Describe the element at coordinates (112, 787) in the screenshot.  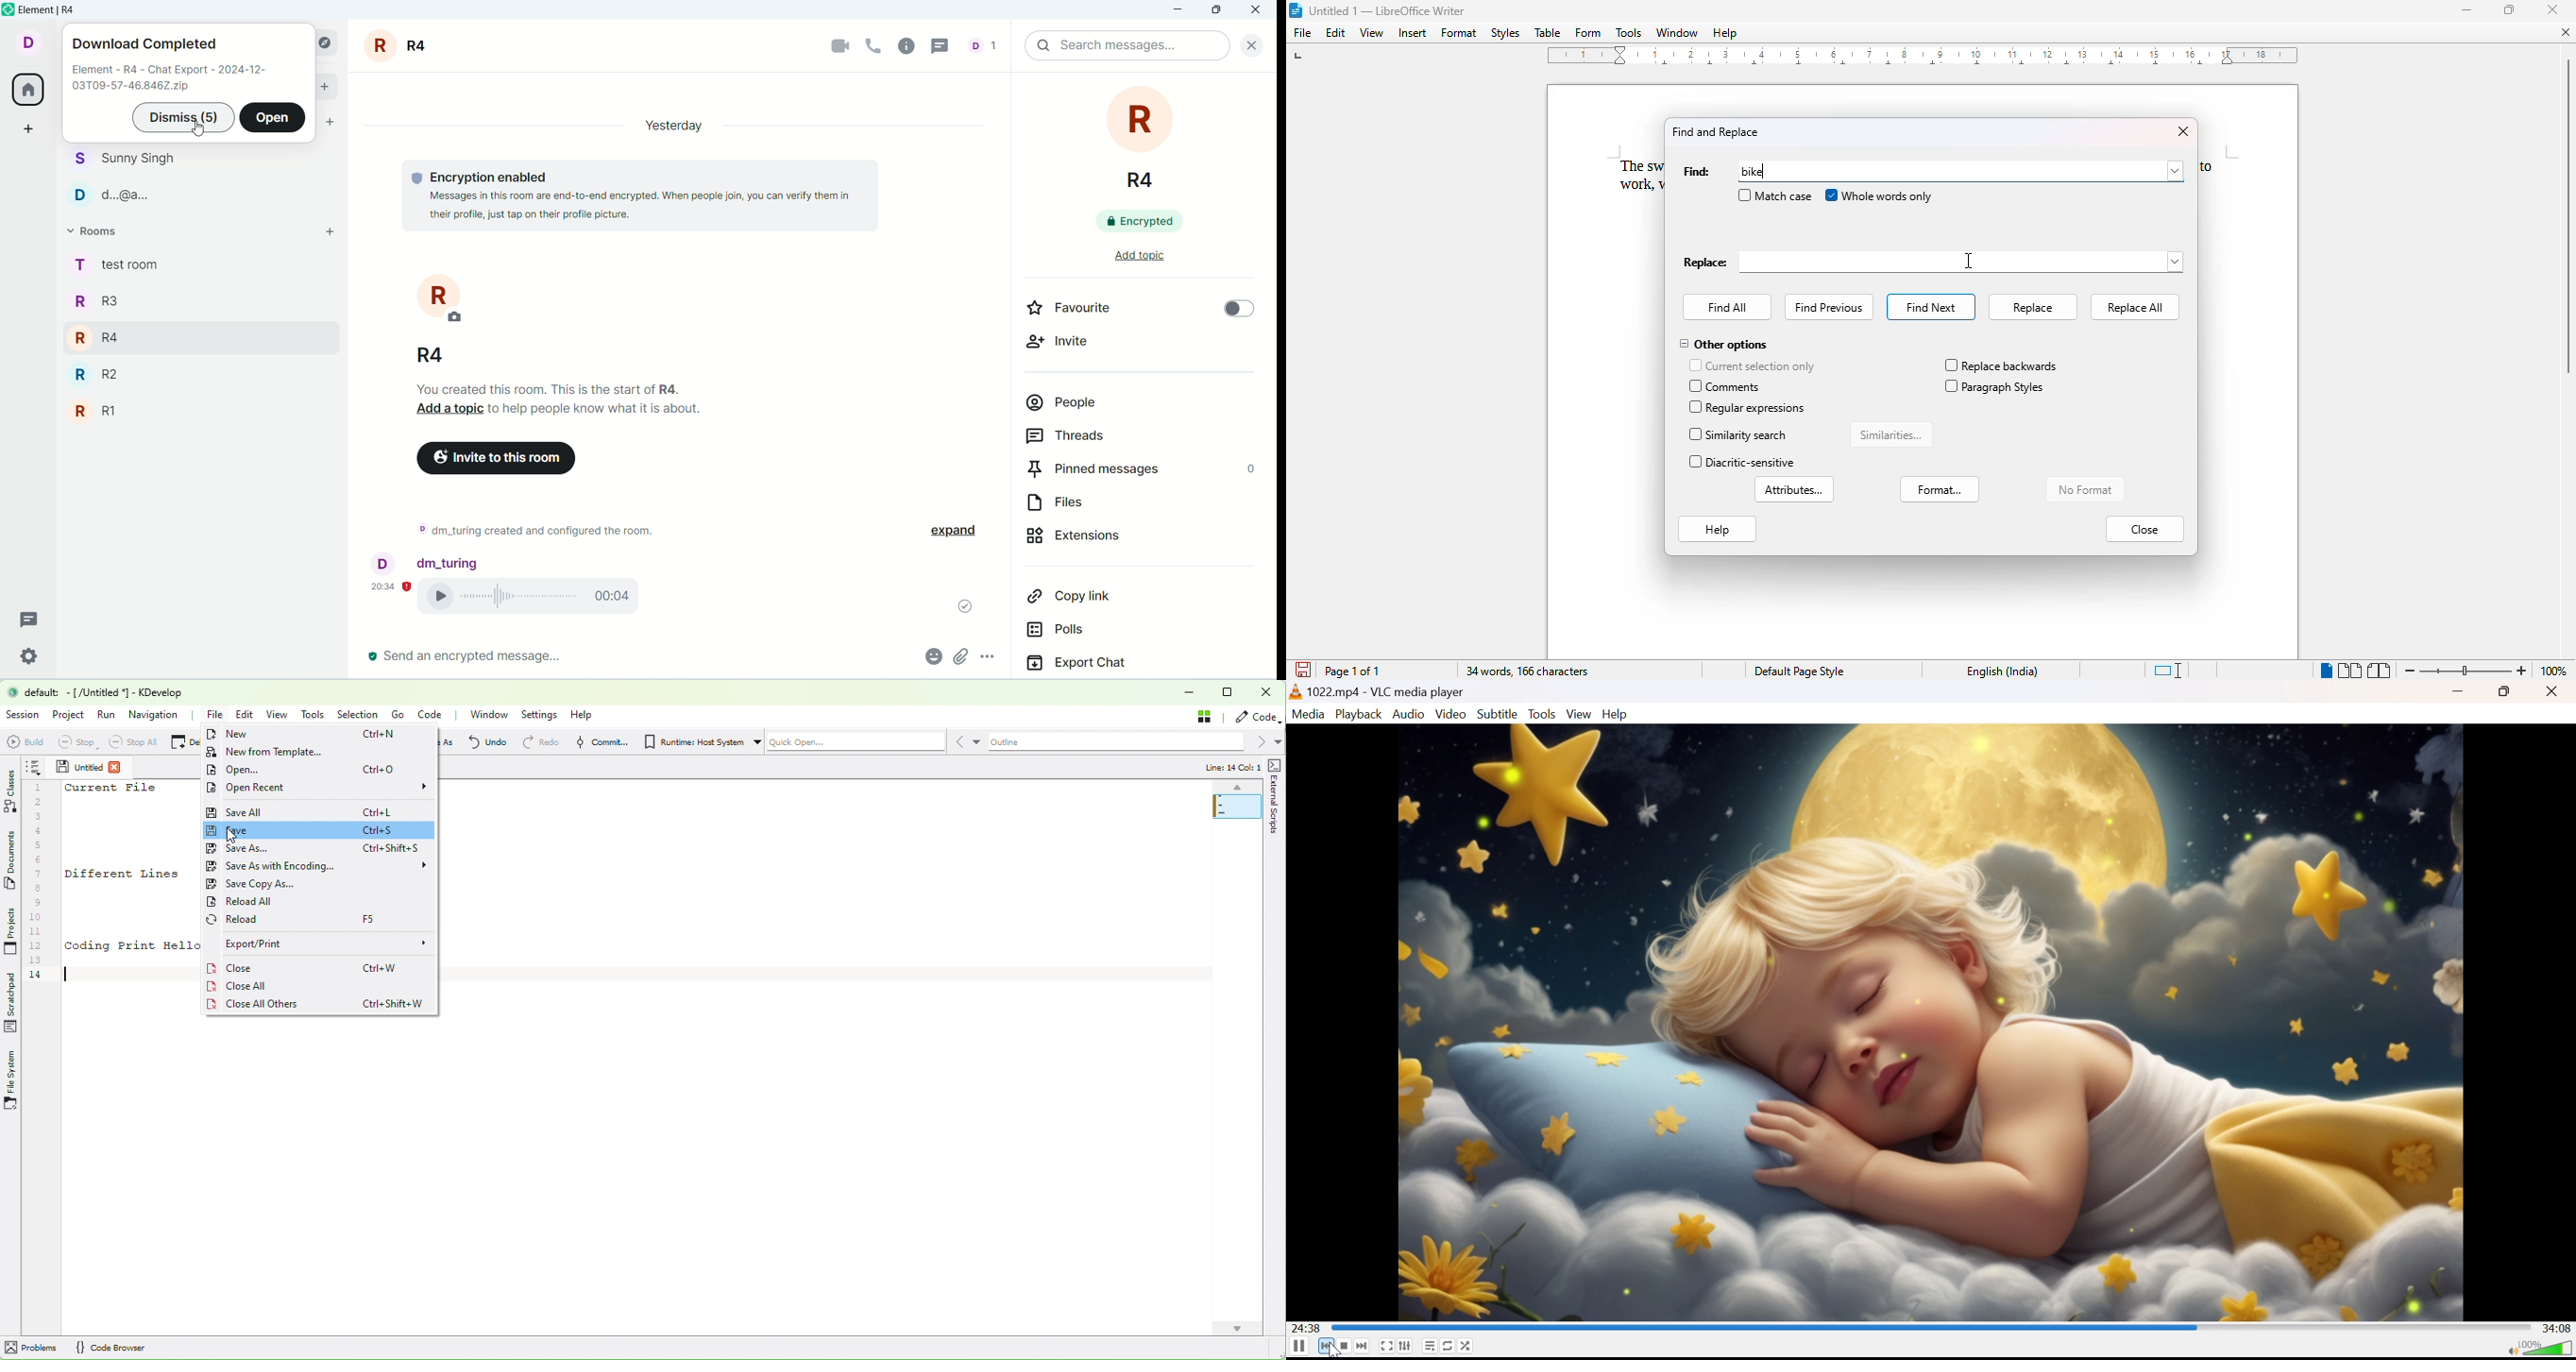
I see `Current File` at that location.